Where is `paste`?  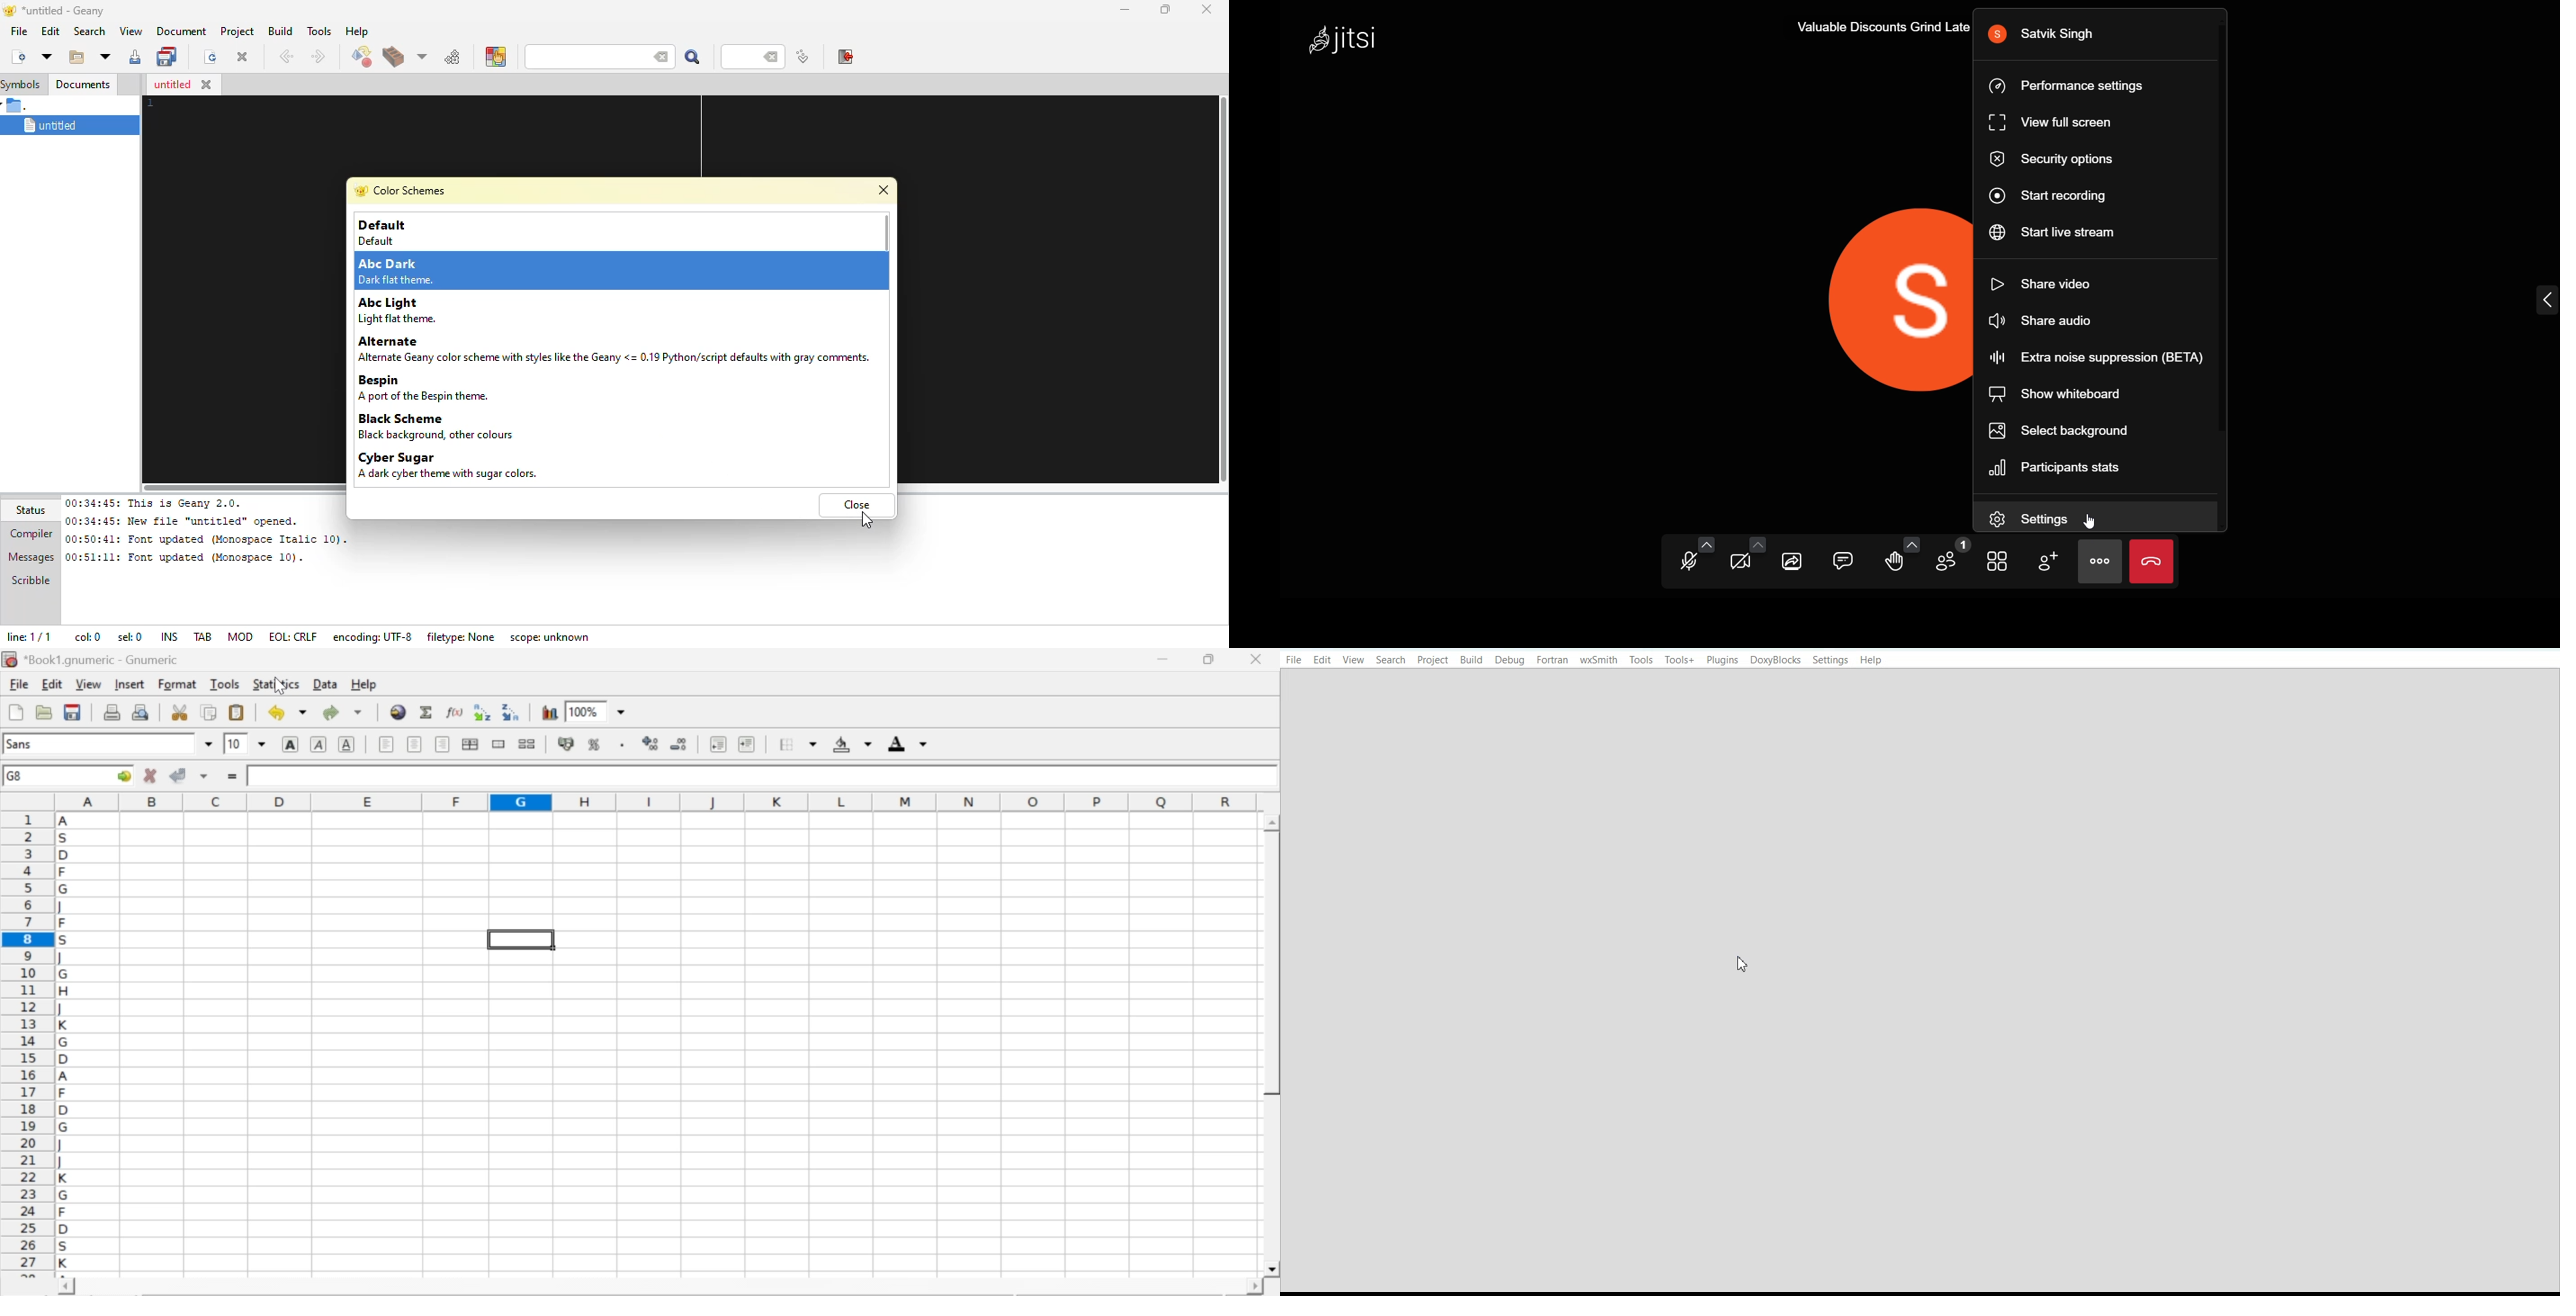 paste is located at coordinates (238, 713).